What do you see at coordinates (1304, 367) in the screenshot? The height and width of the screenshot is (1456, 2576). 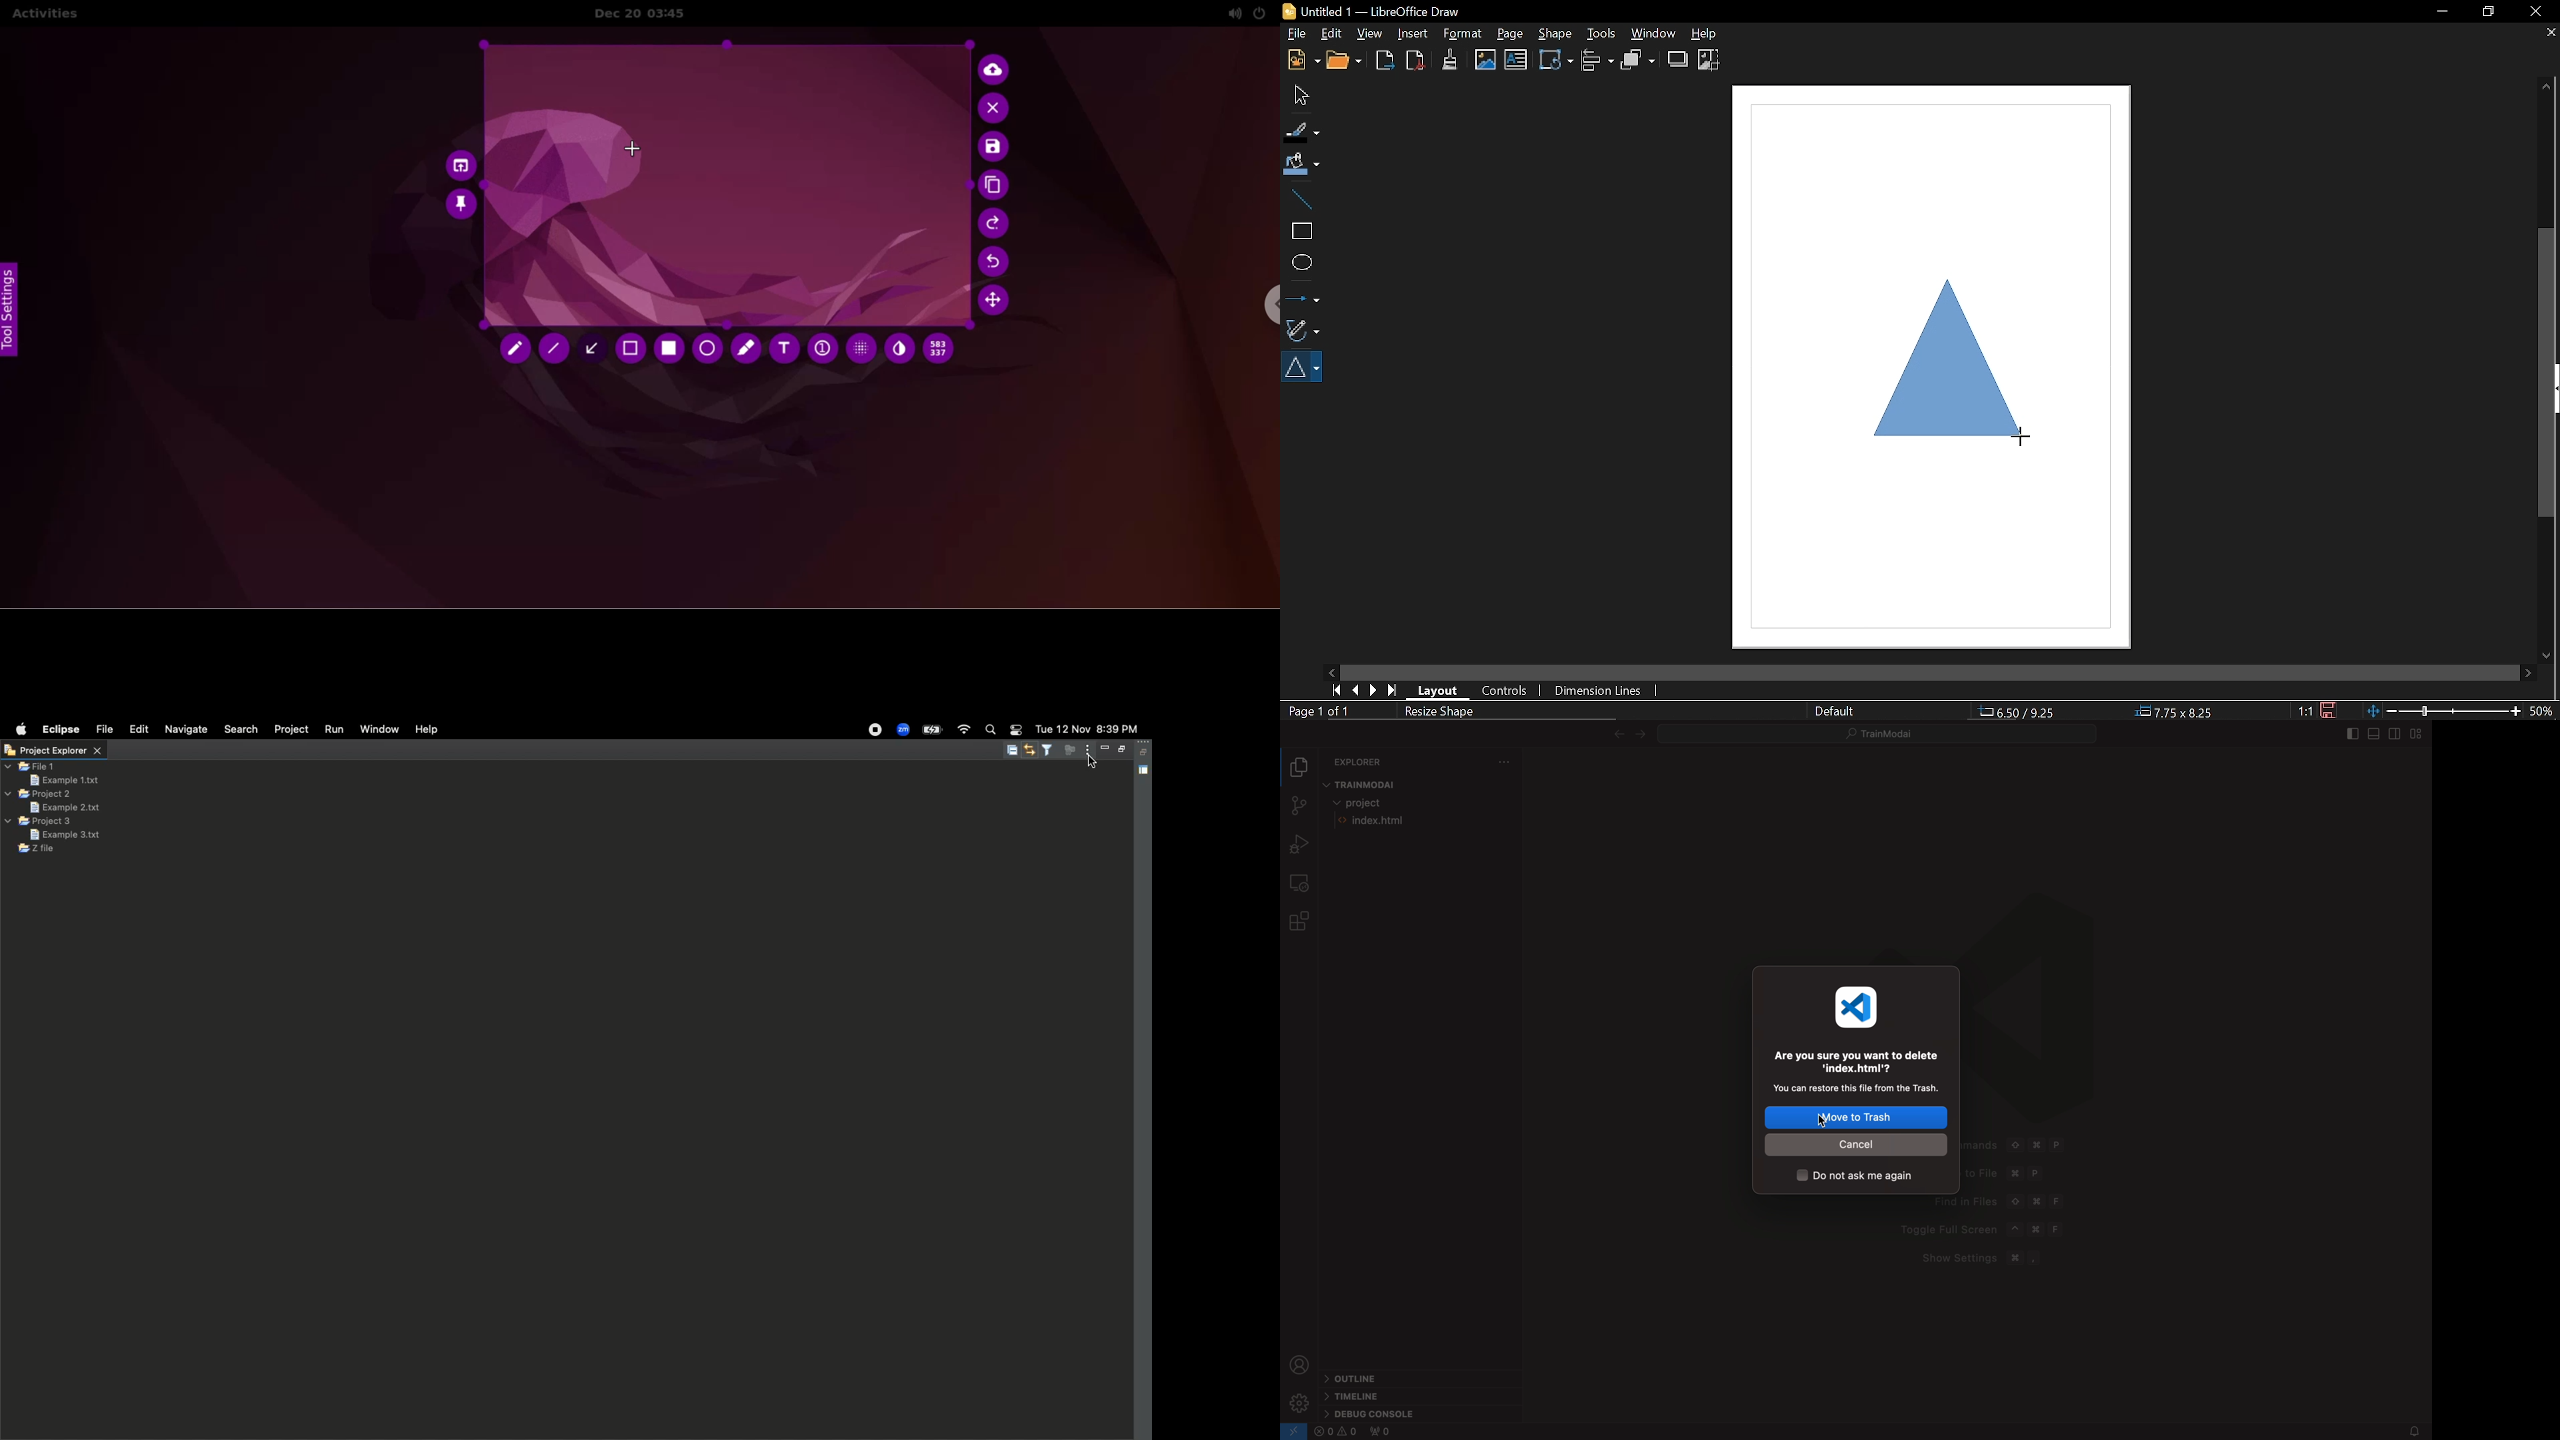 I see `Basic shapes` at bounding box center [1304, 367].